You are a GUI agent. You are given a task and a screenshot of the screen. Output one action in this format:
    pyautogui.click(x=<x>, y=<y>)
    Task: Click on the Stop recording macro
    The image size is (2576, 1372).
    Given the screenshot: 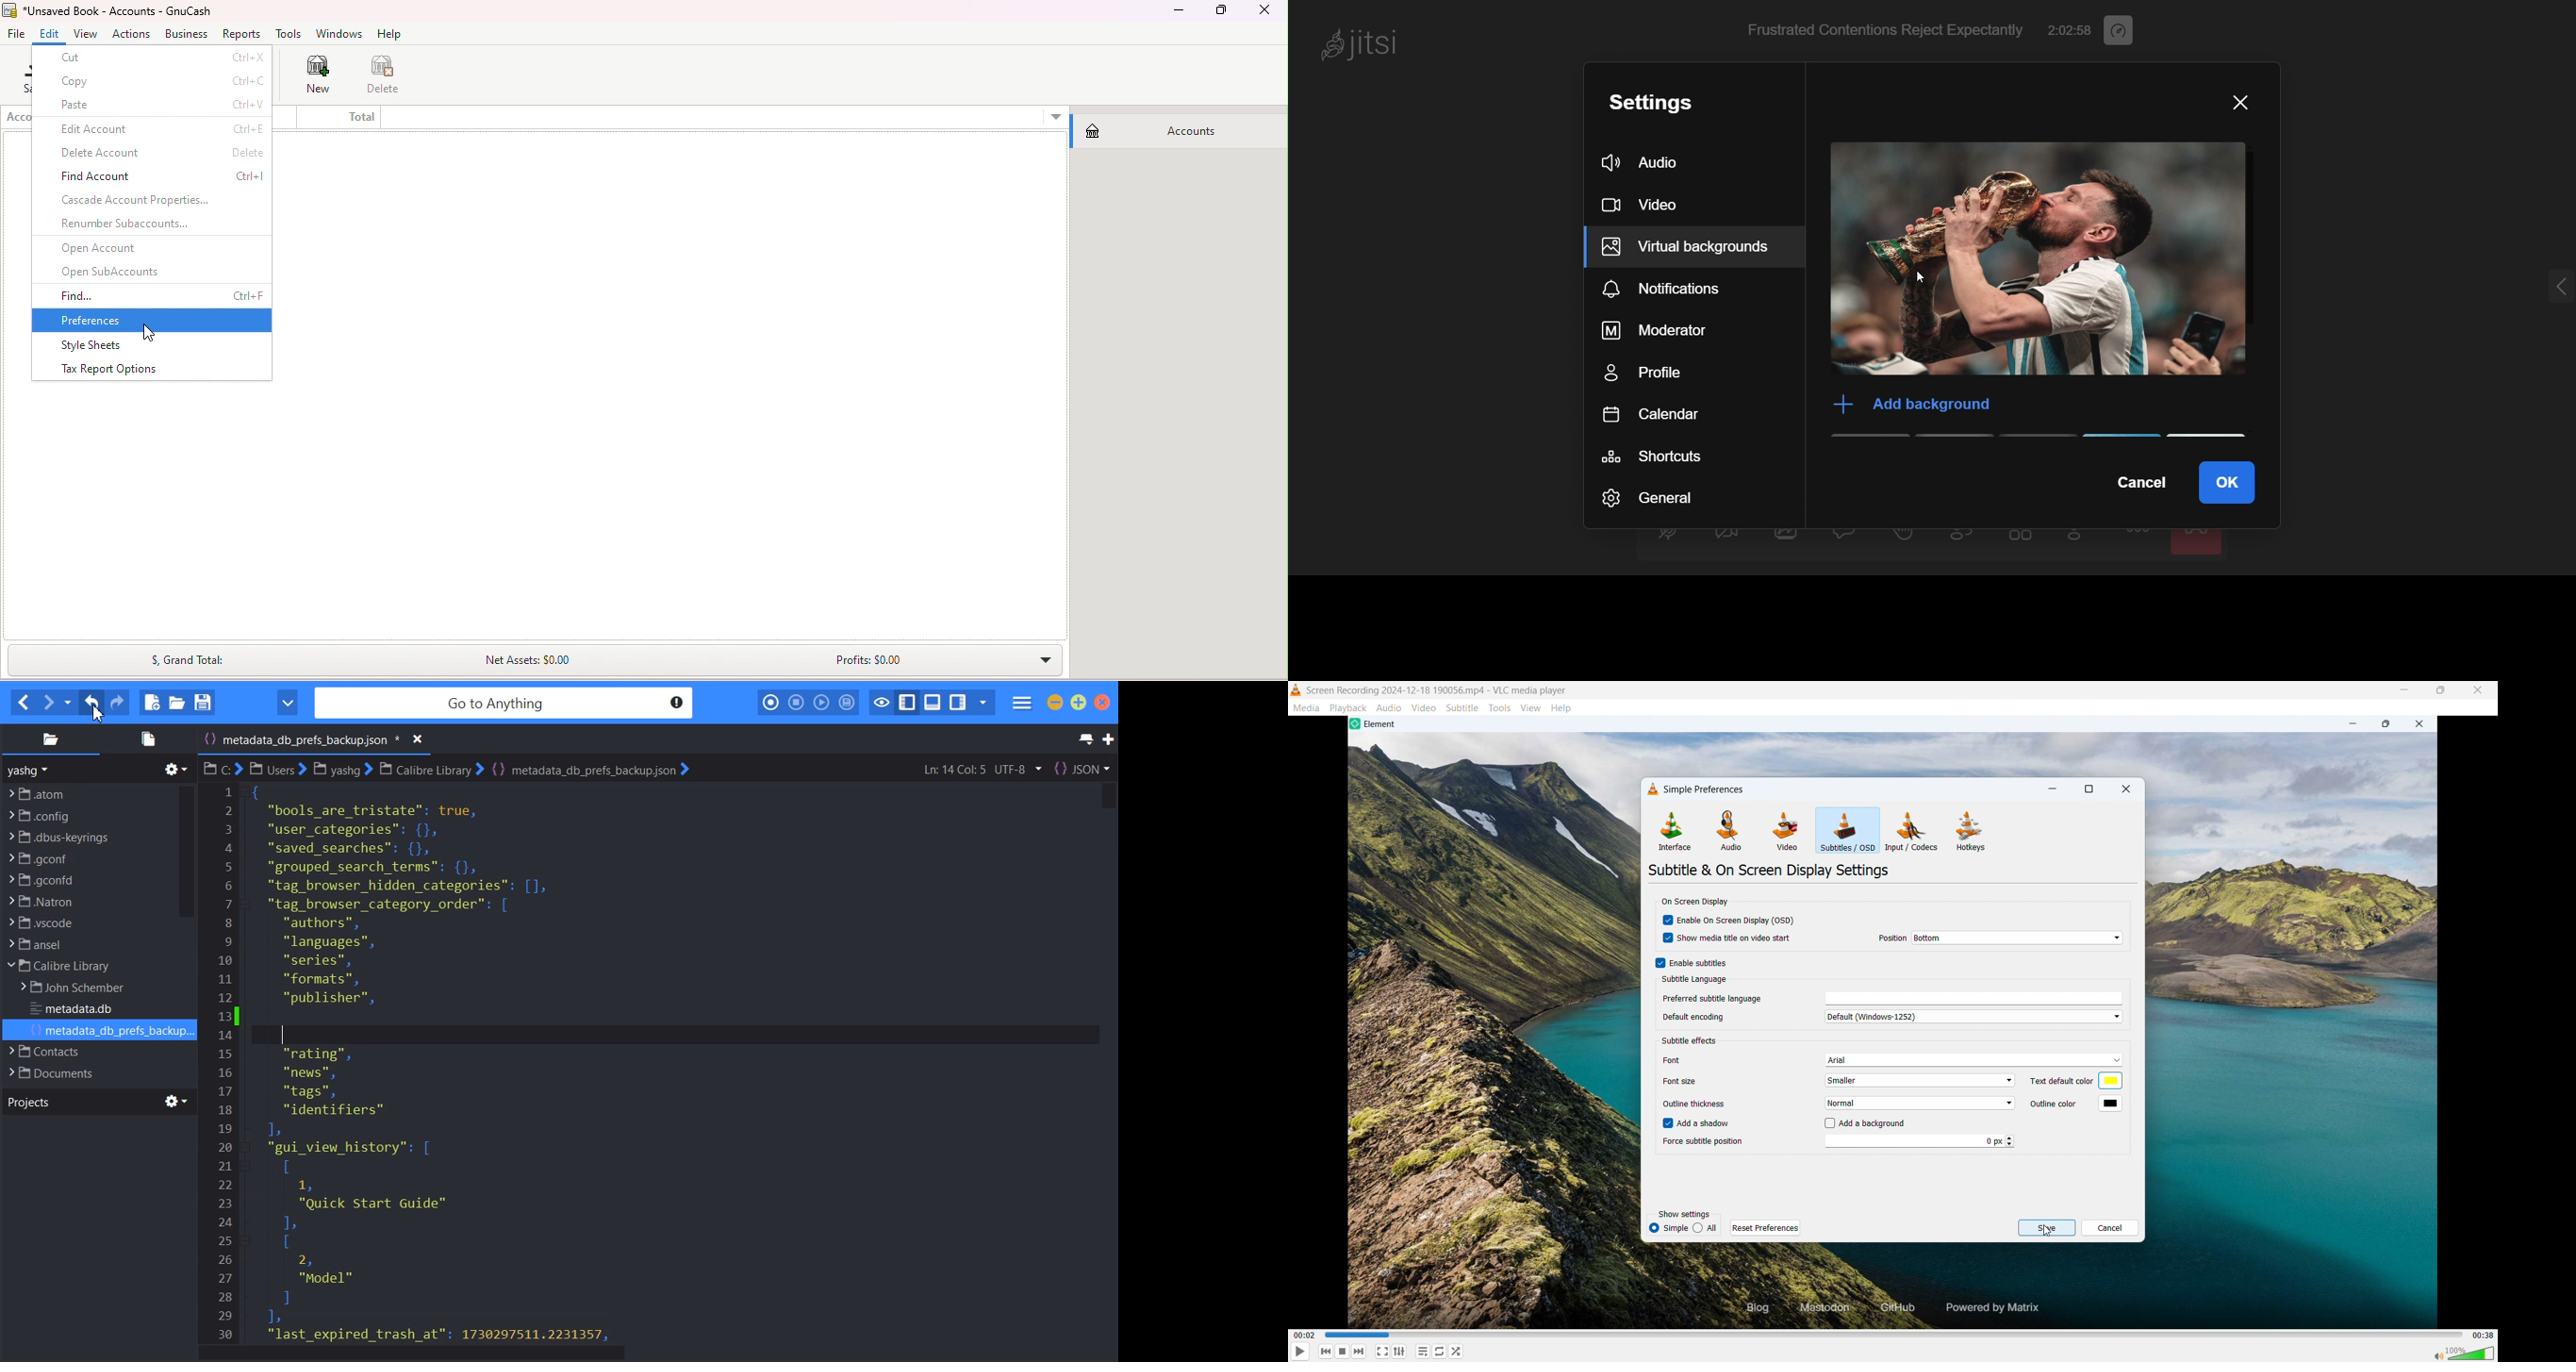 What is the action you would take?
    pyautogui.click(x=796, y=703)
    